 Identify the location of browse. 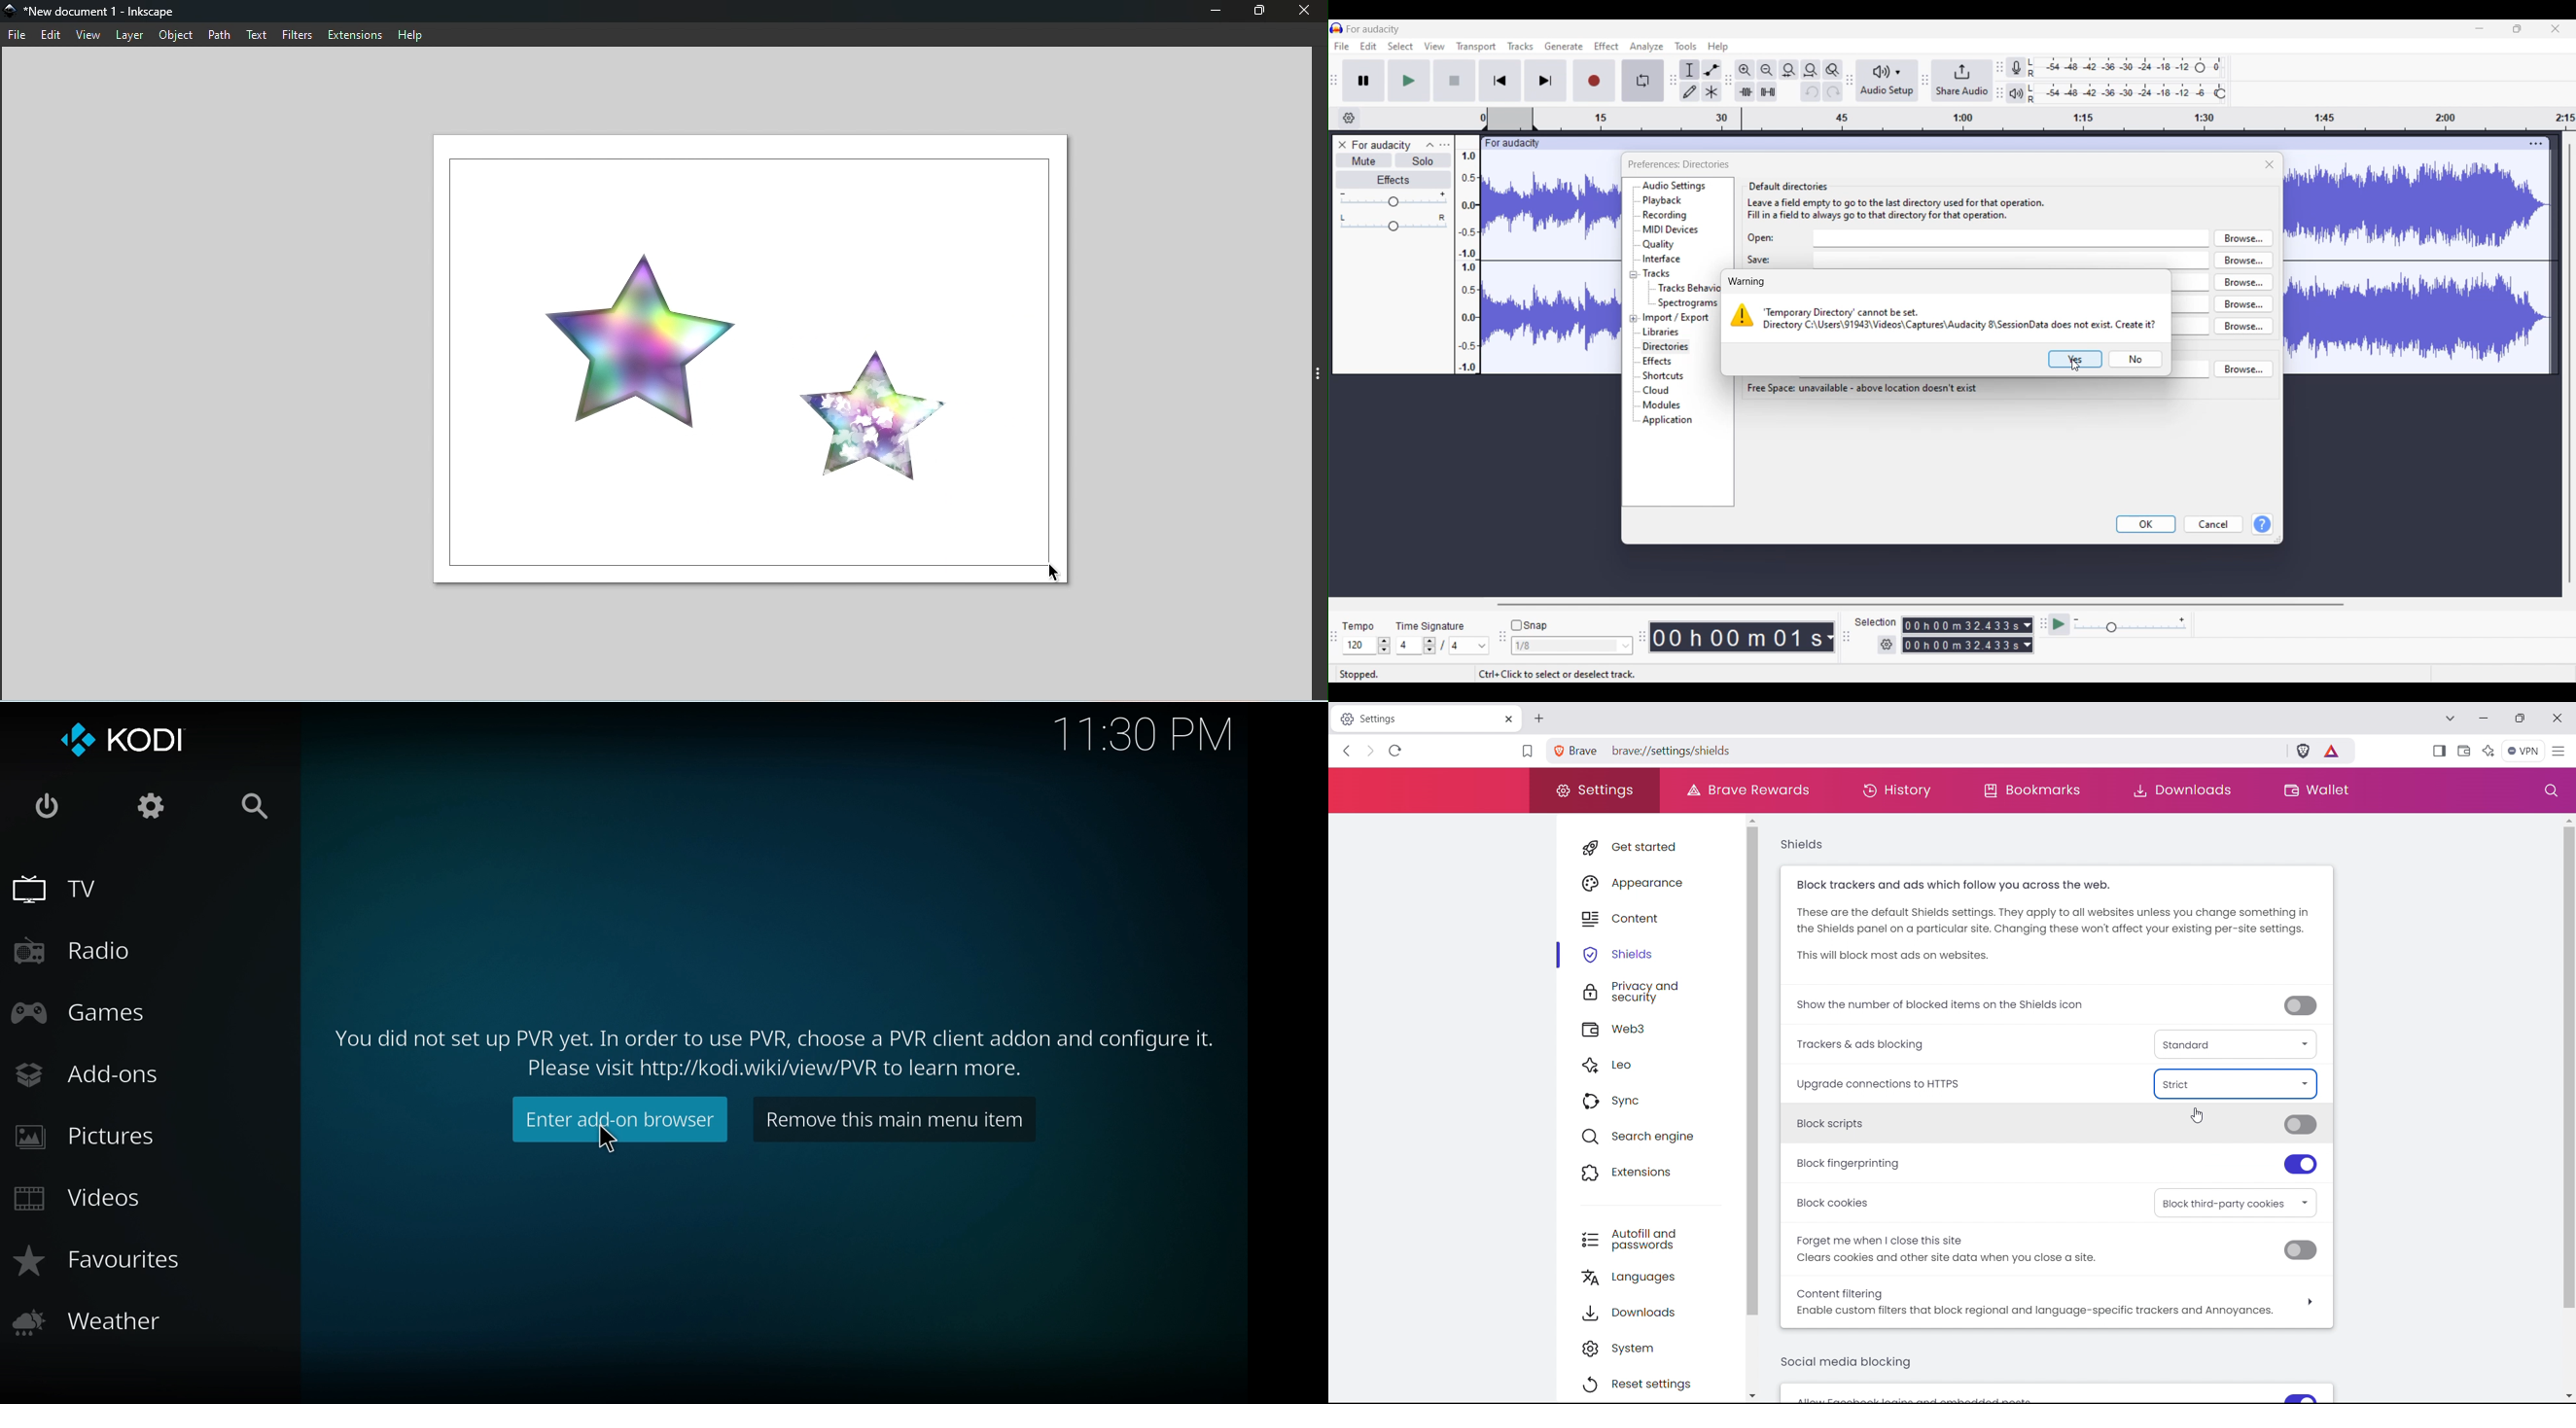
(2244, 281).